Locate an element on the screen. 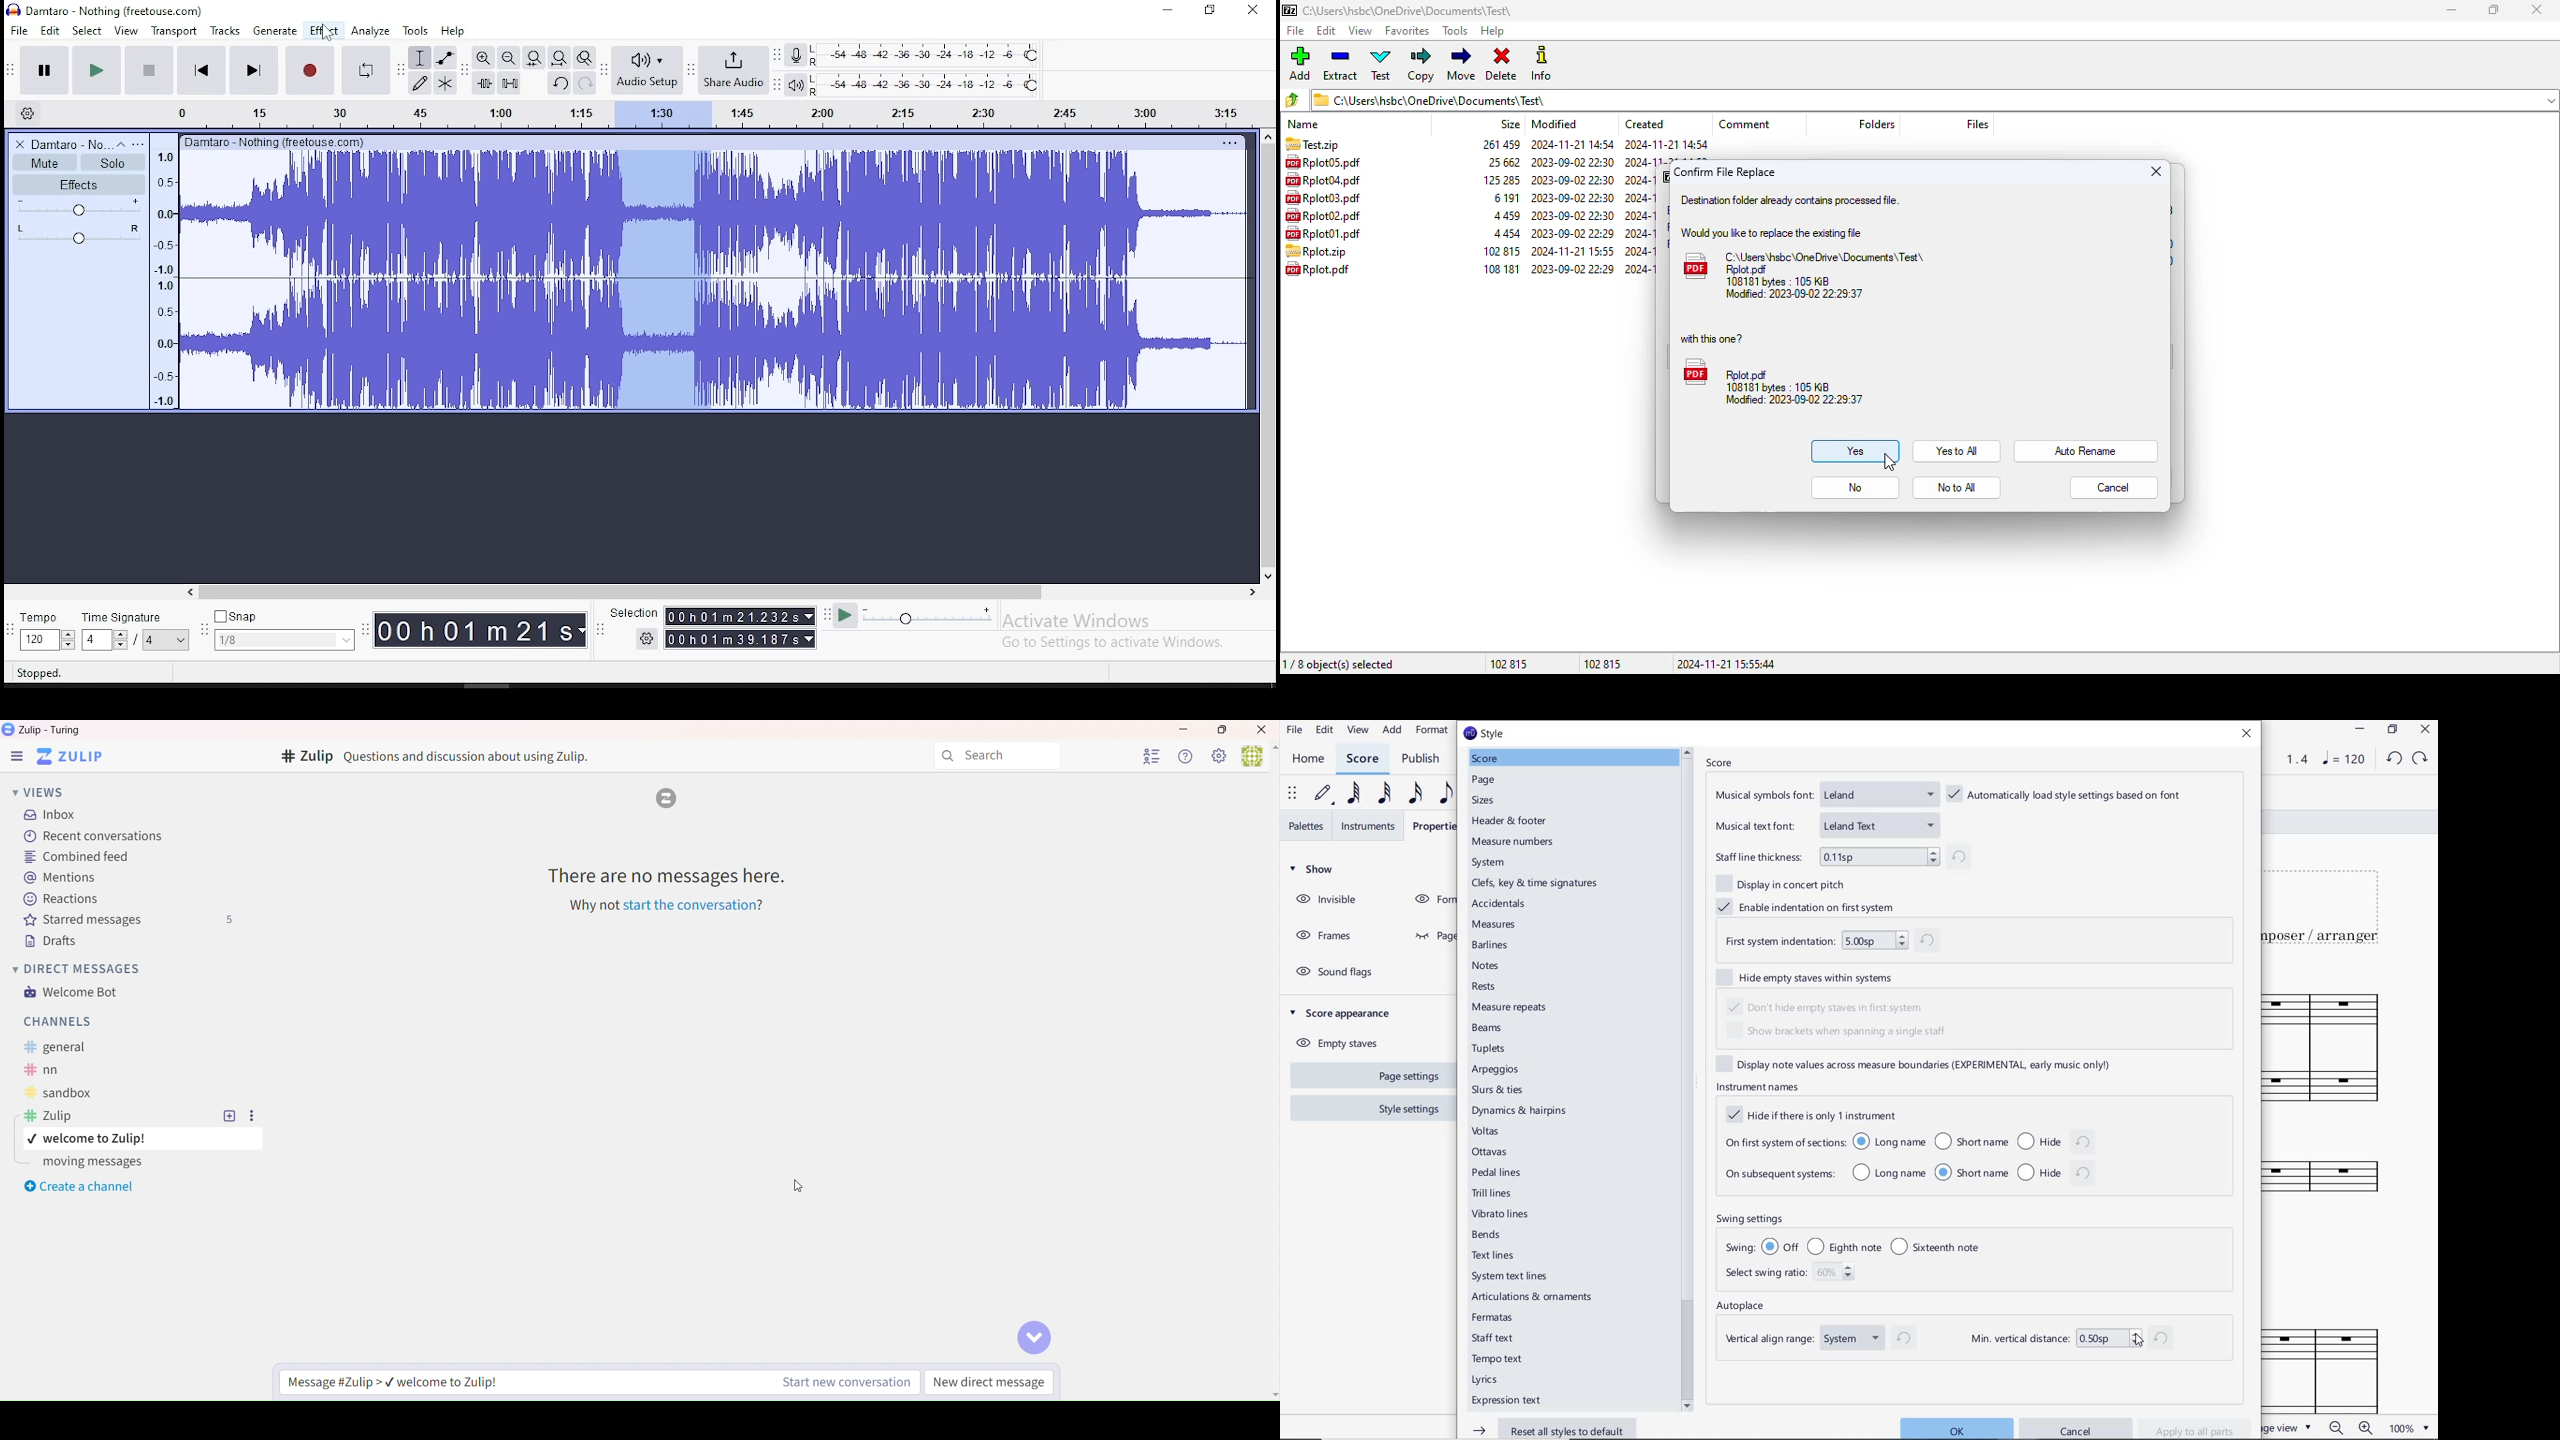  EMPTY STAVES is located at coordinates (1343, 1041).